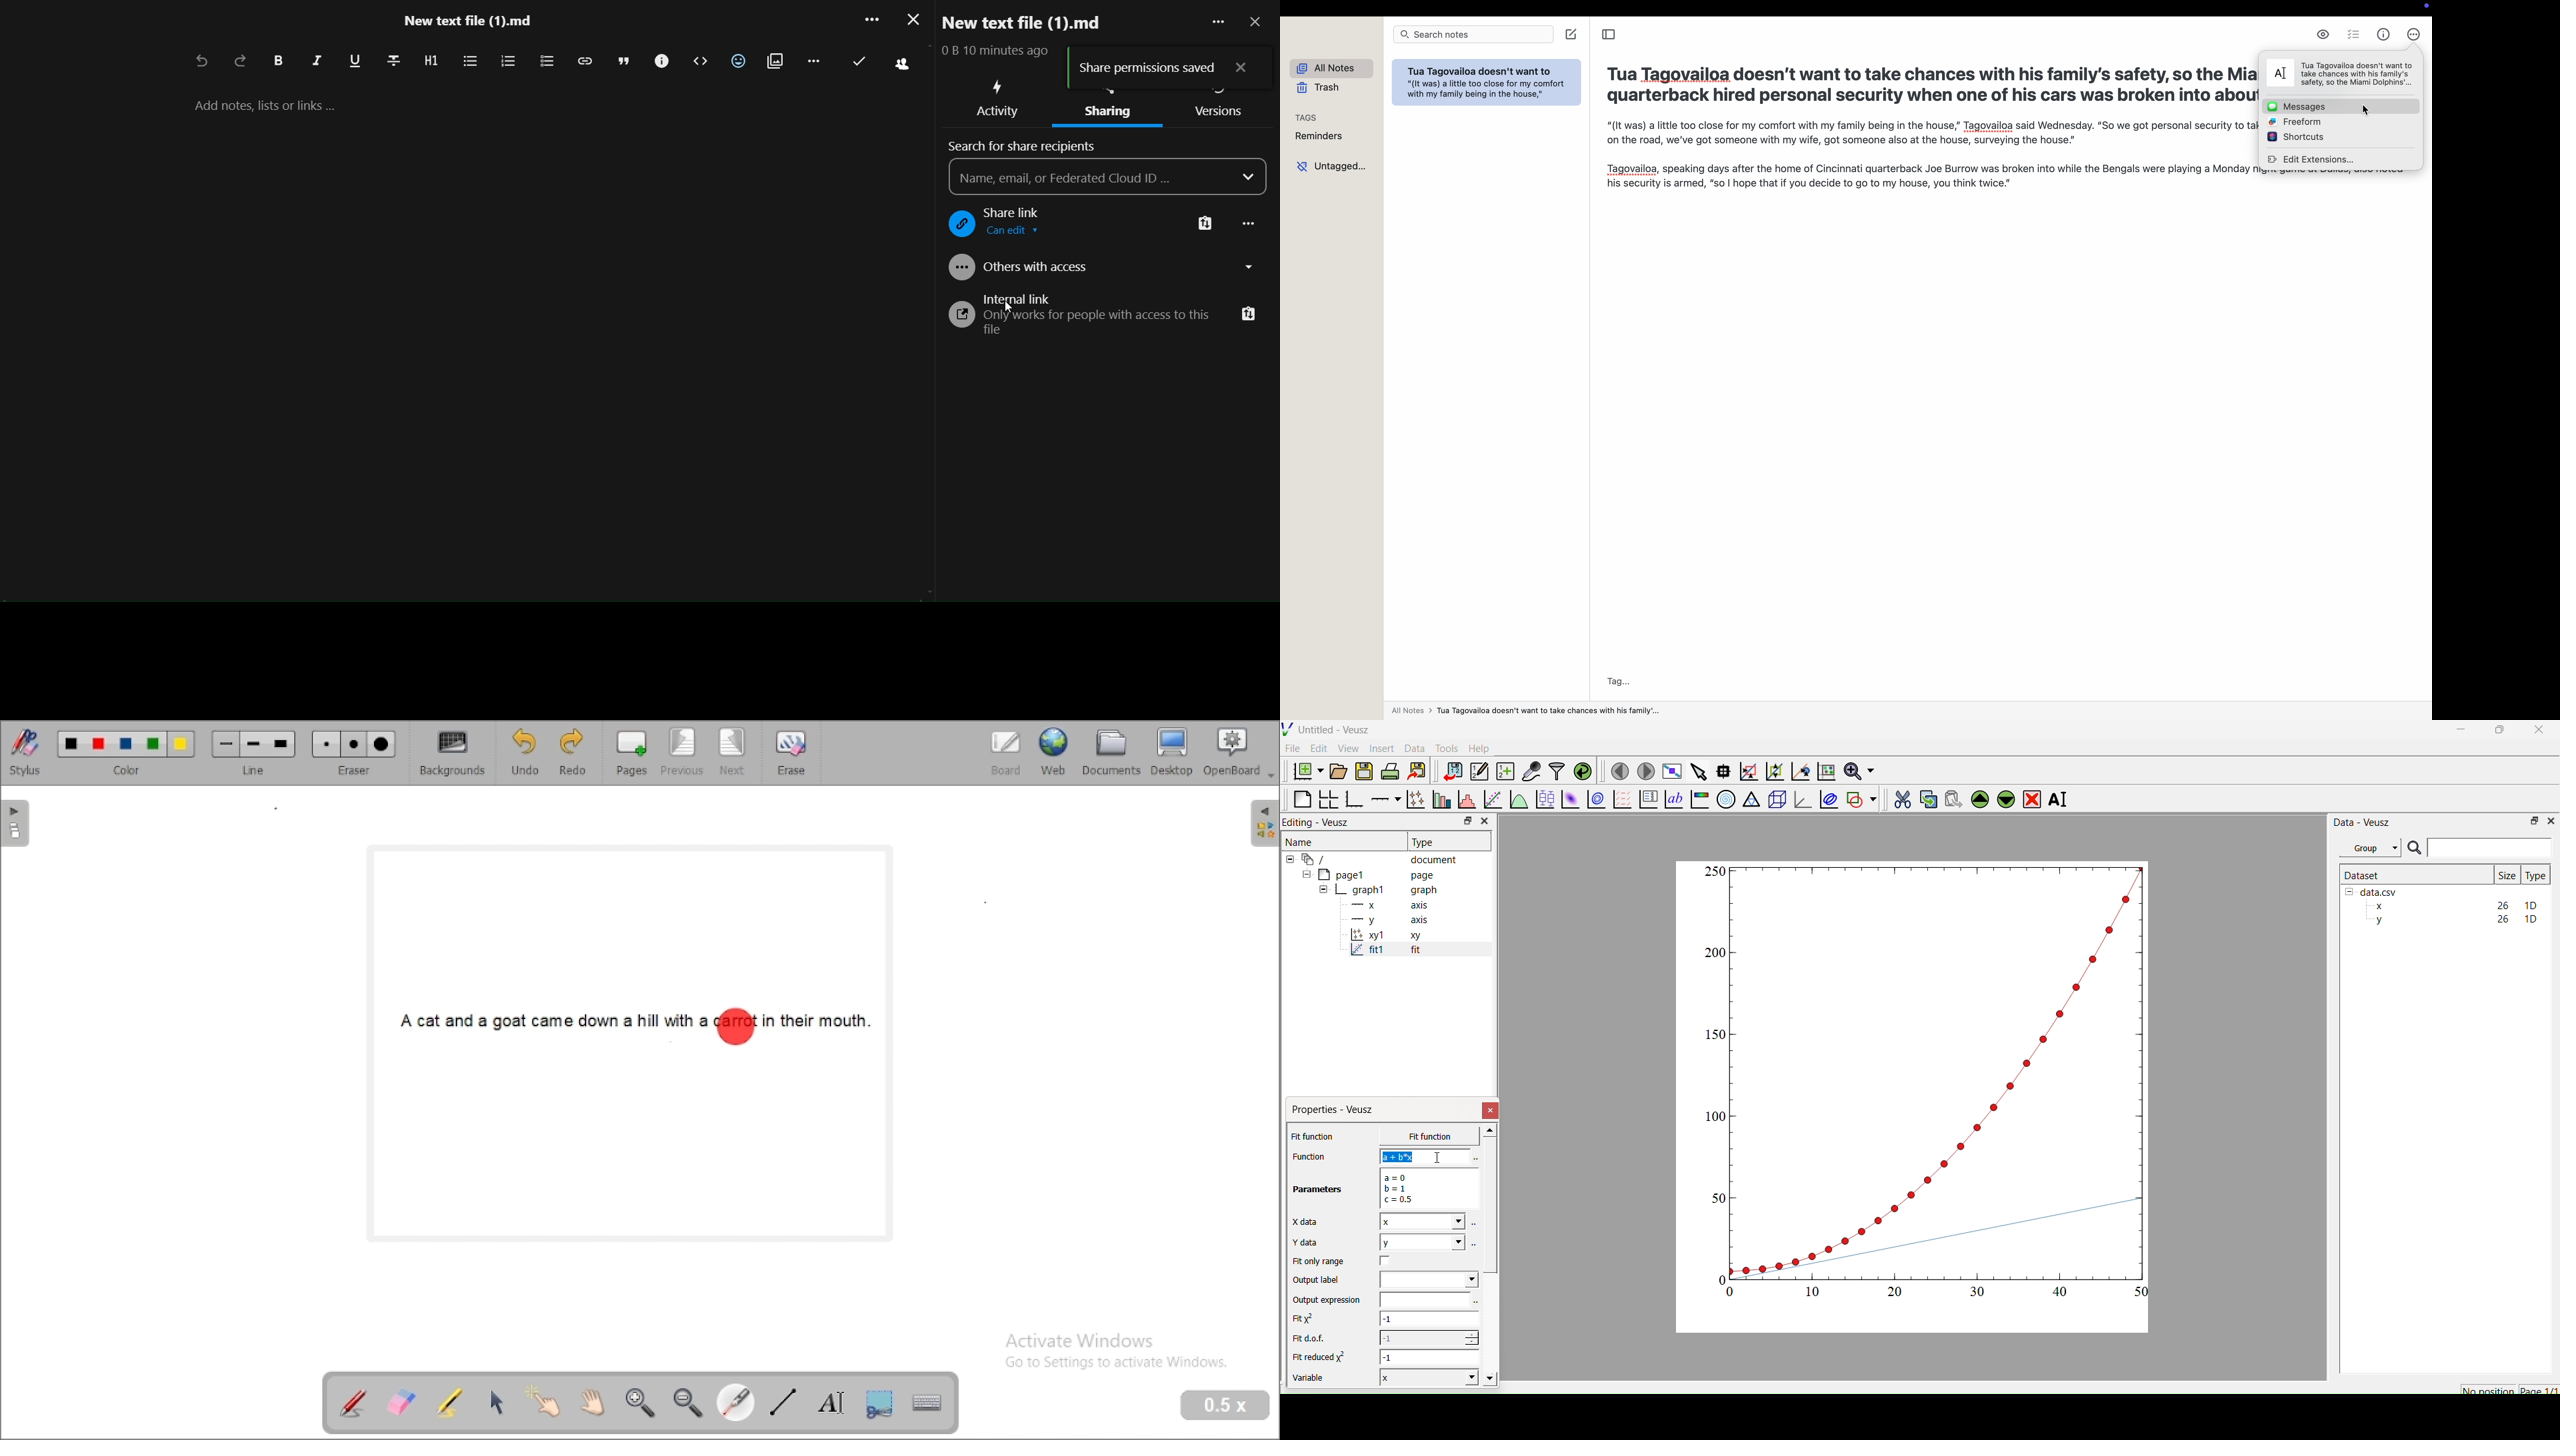 The image size is (2576, 1456). I want to click on unordered list, so click(469, 61).